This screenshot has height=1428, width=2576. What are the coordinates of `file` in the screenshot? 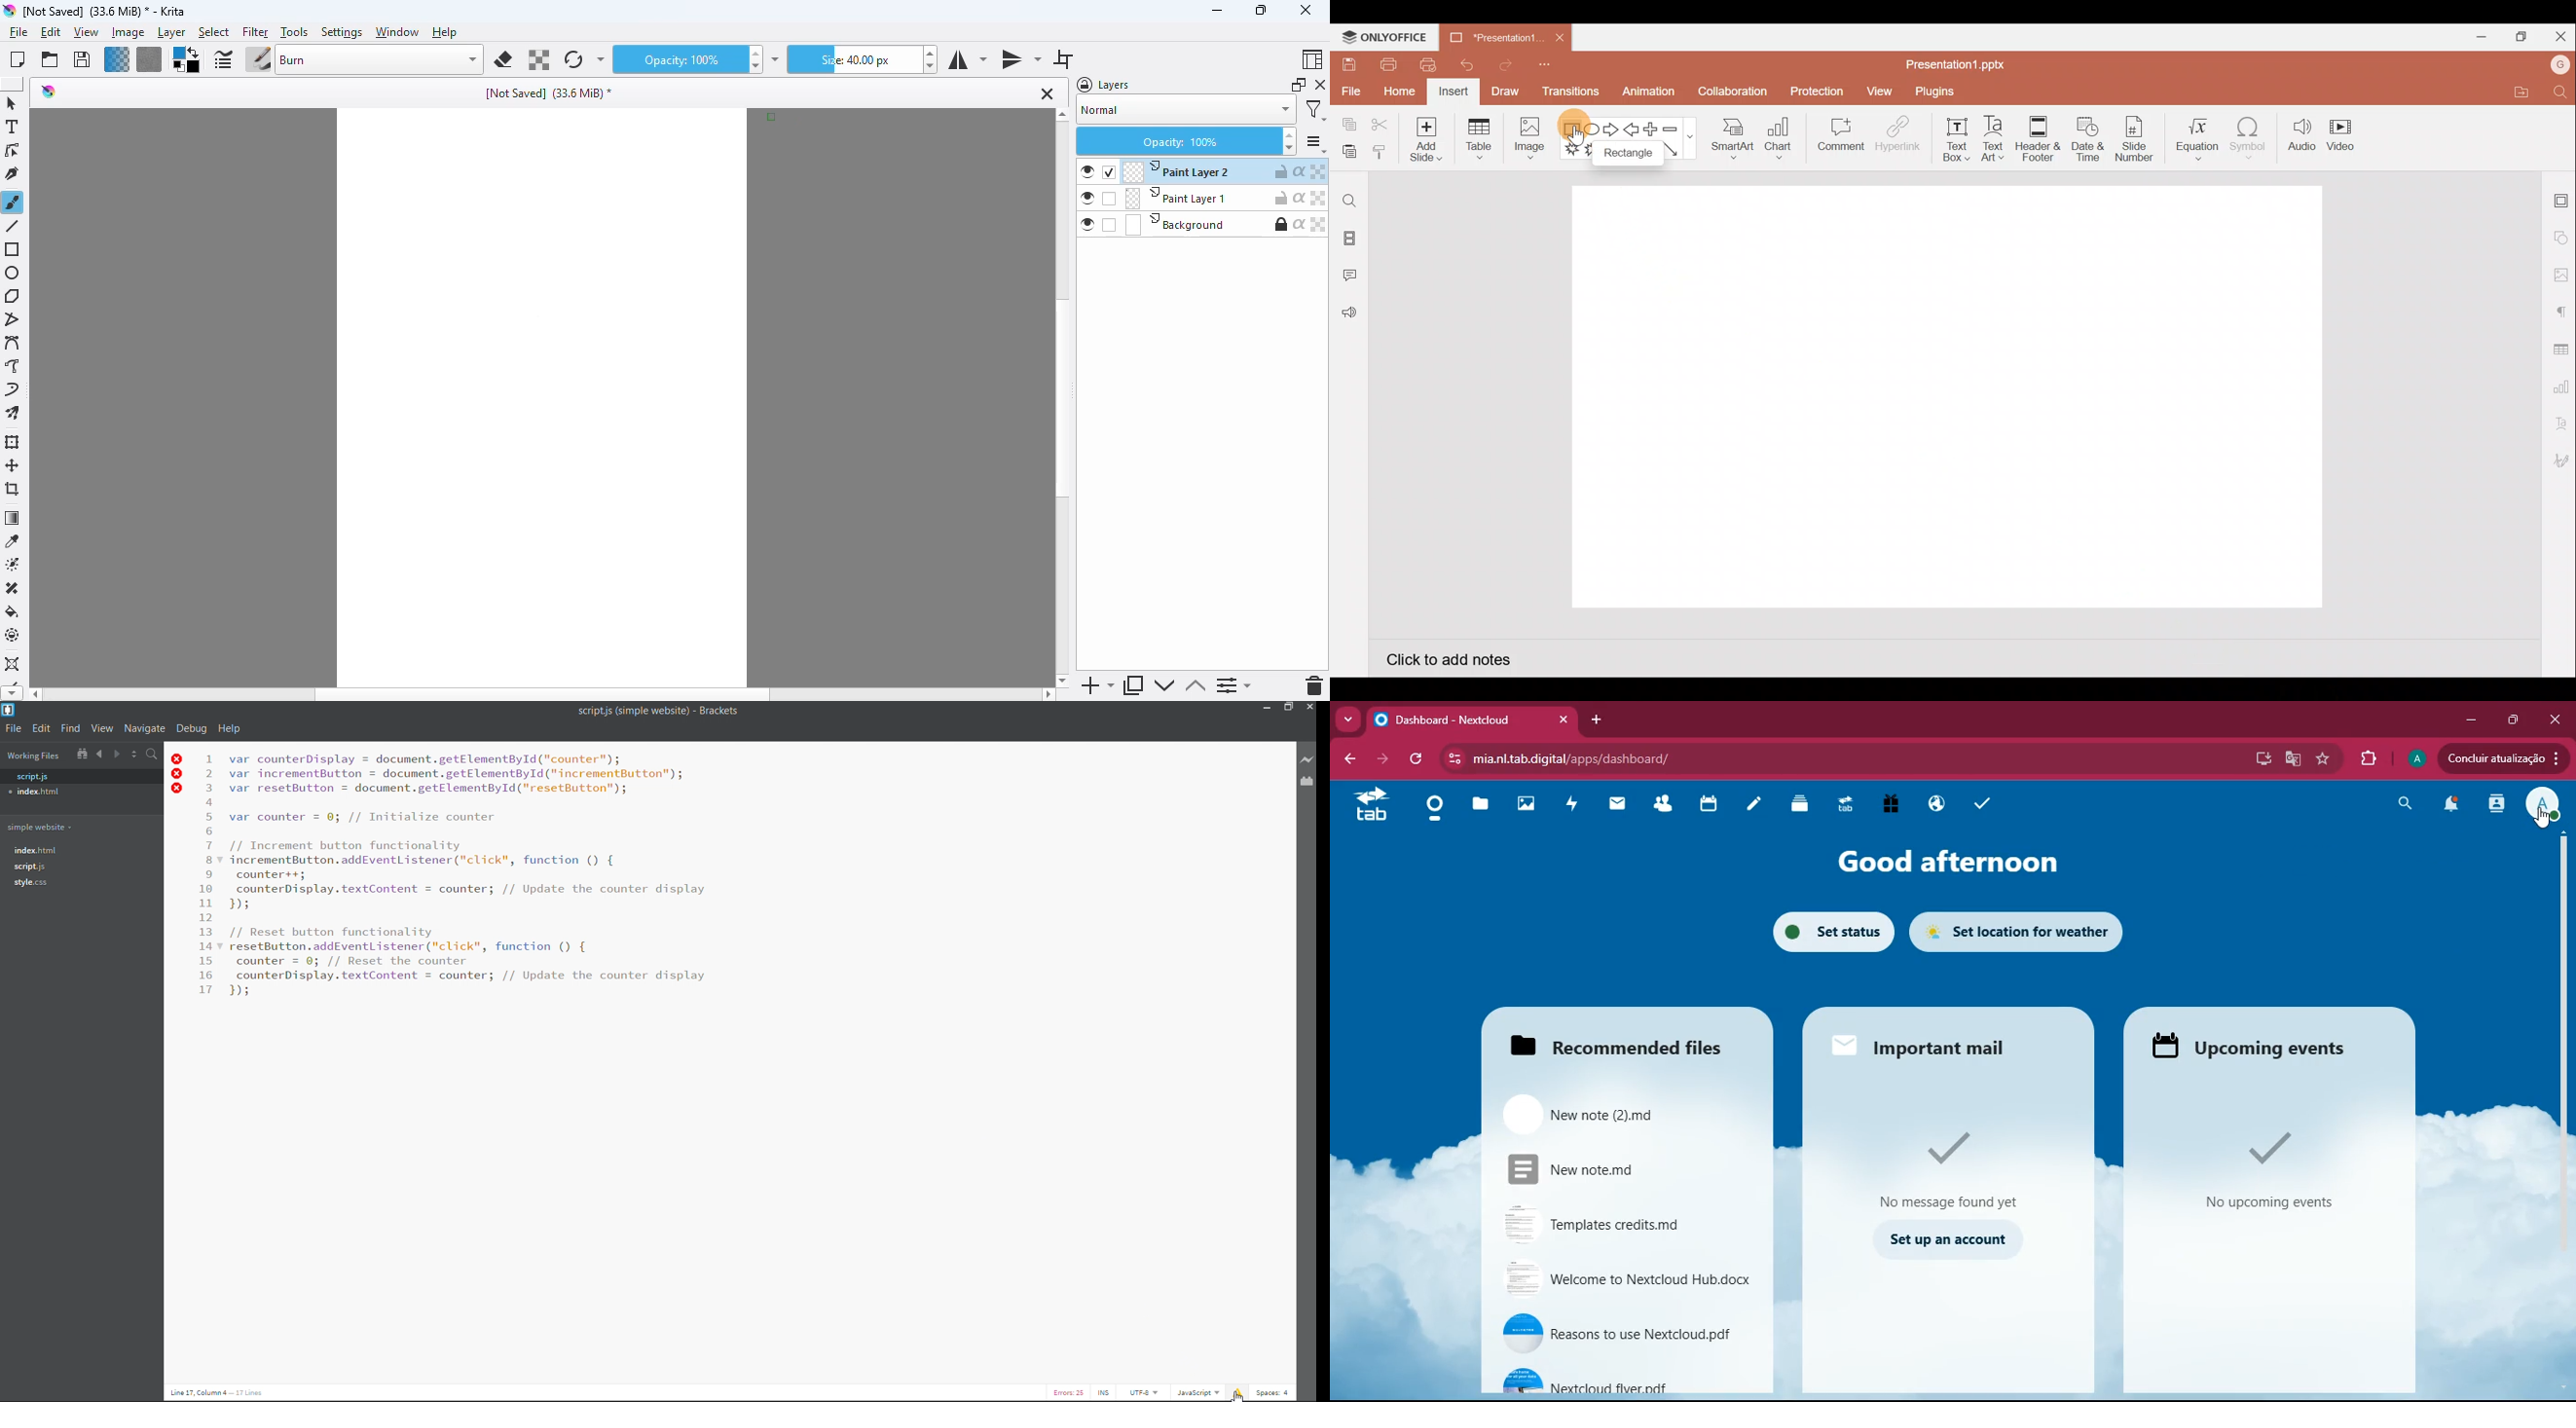 It's located at (1626, 1114).